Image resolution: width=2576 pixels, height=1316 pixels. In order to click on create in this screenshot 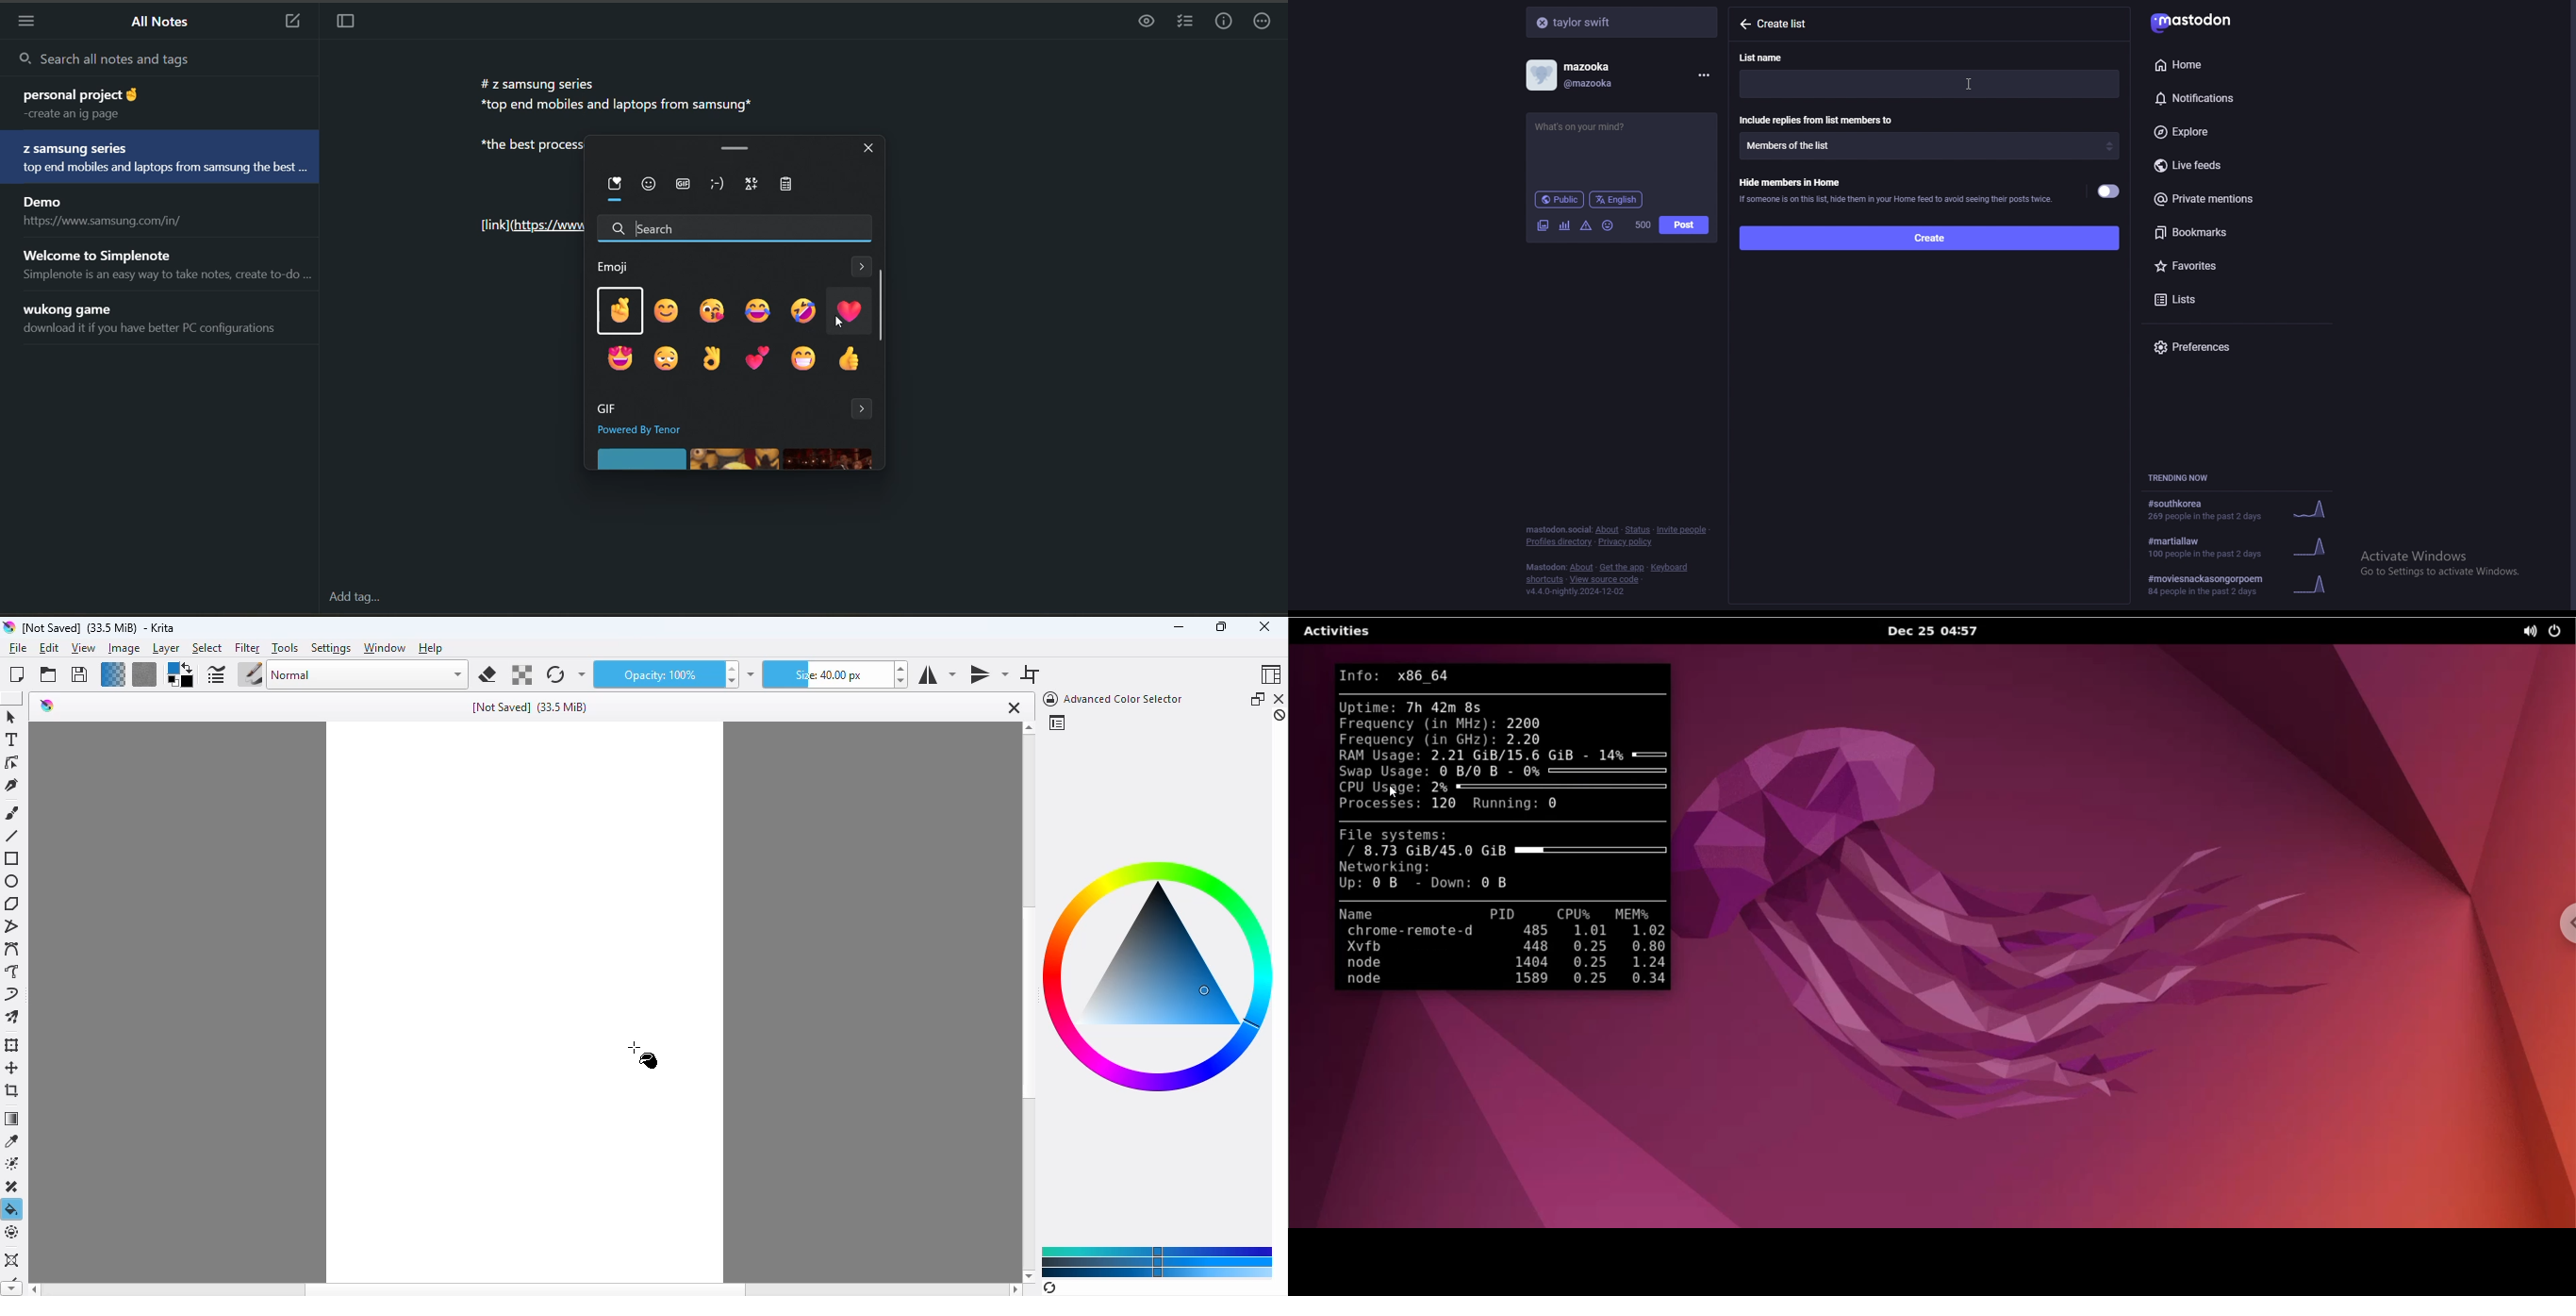, I will do `click(1928, 237)`.